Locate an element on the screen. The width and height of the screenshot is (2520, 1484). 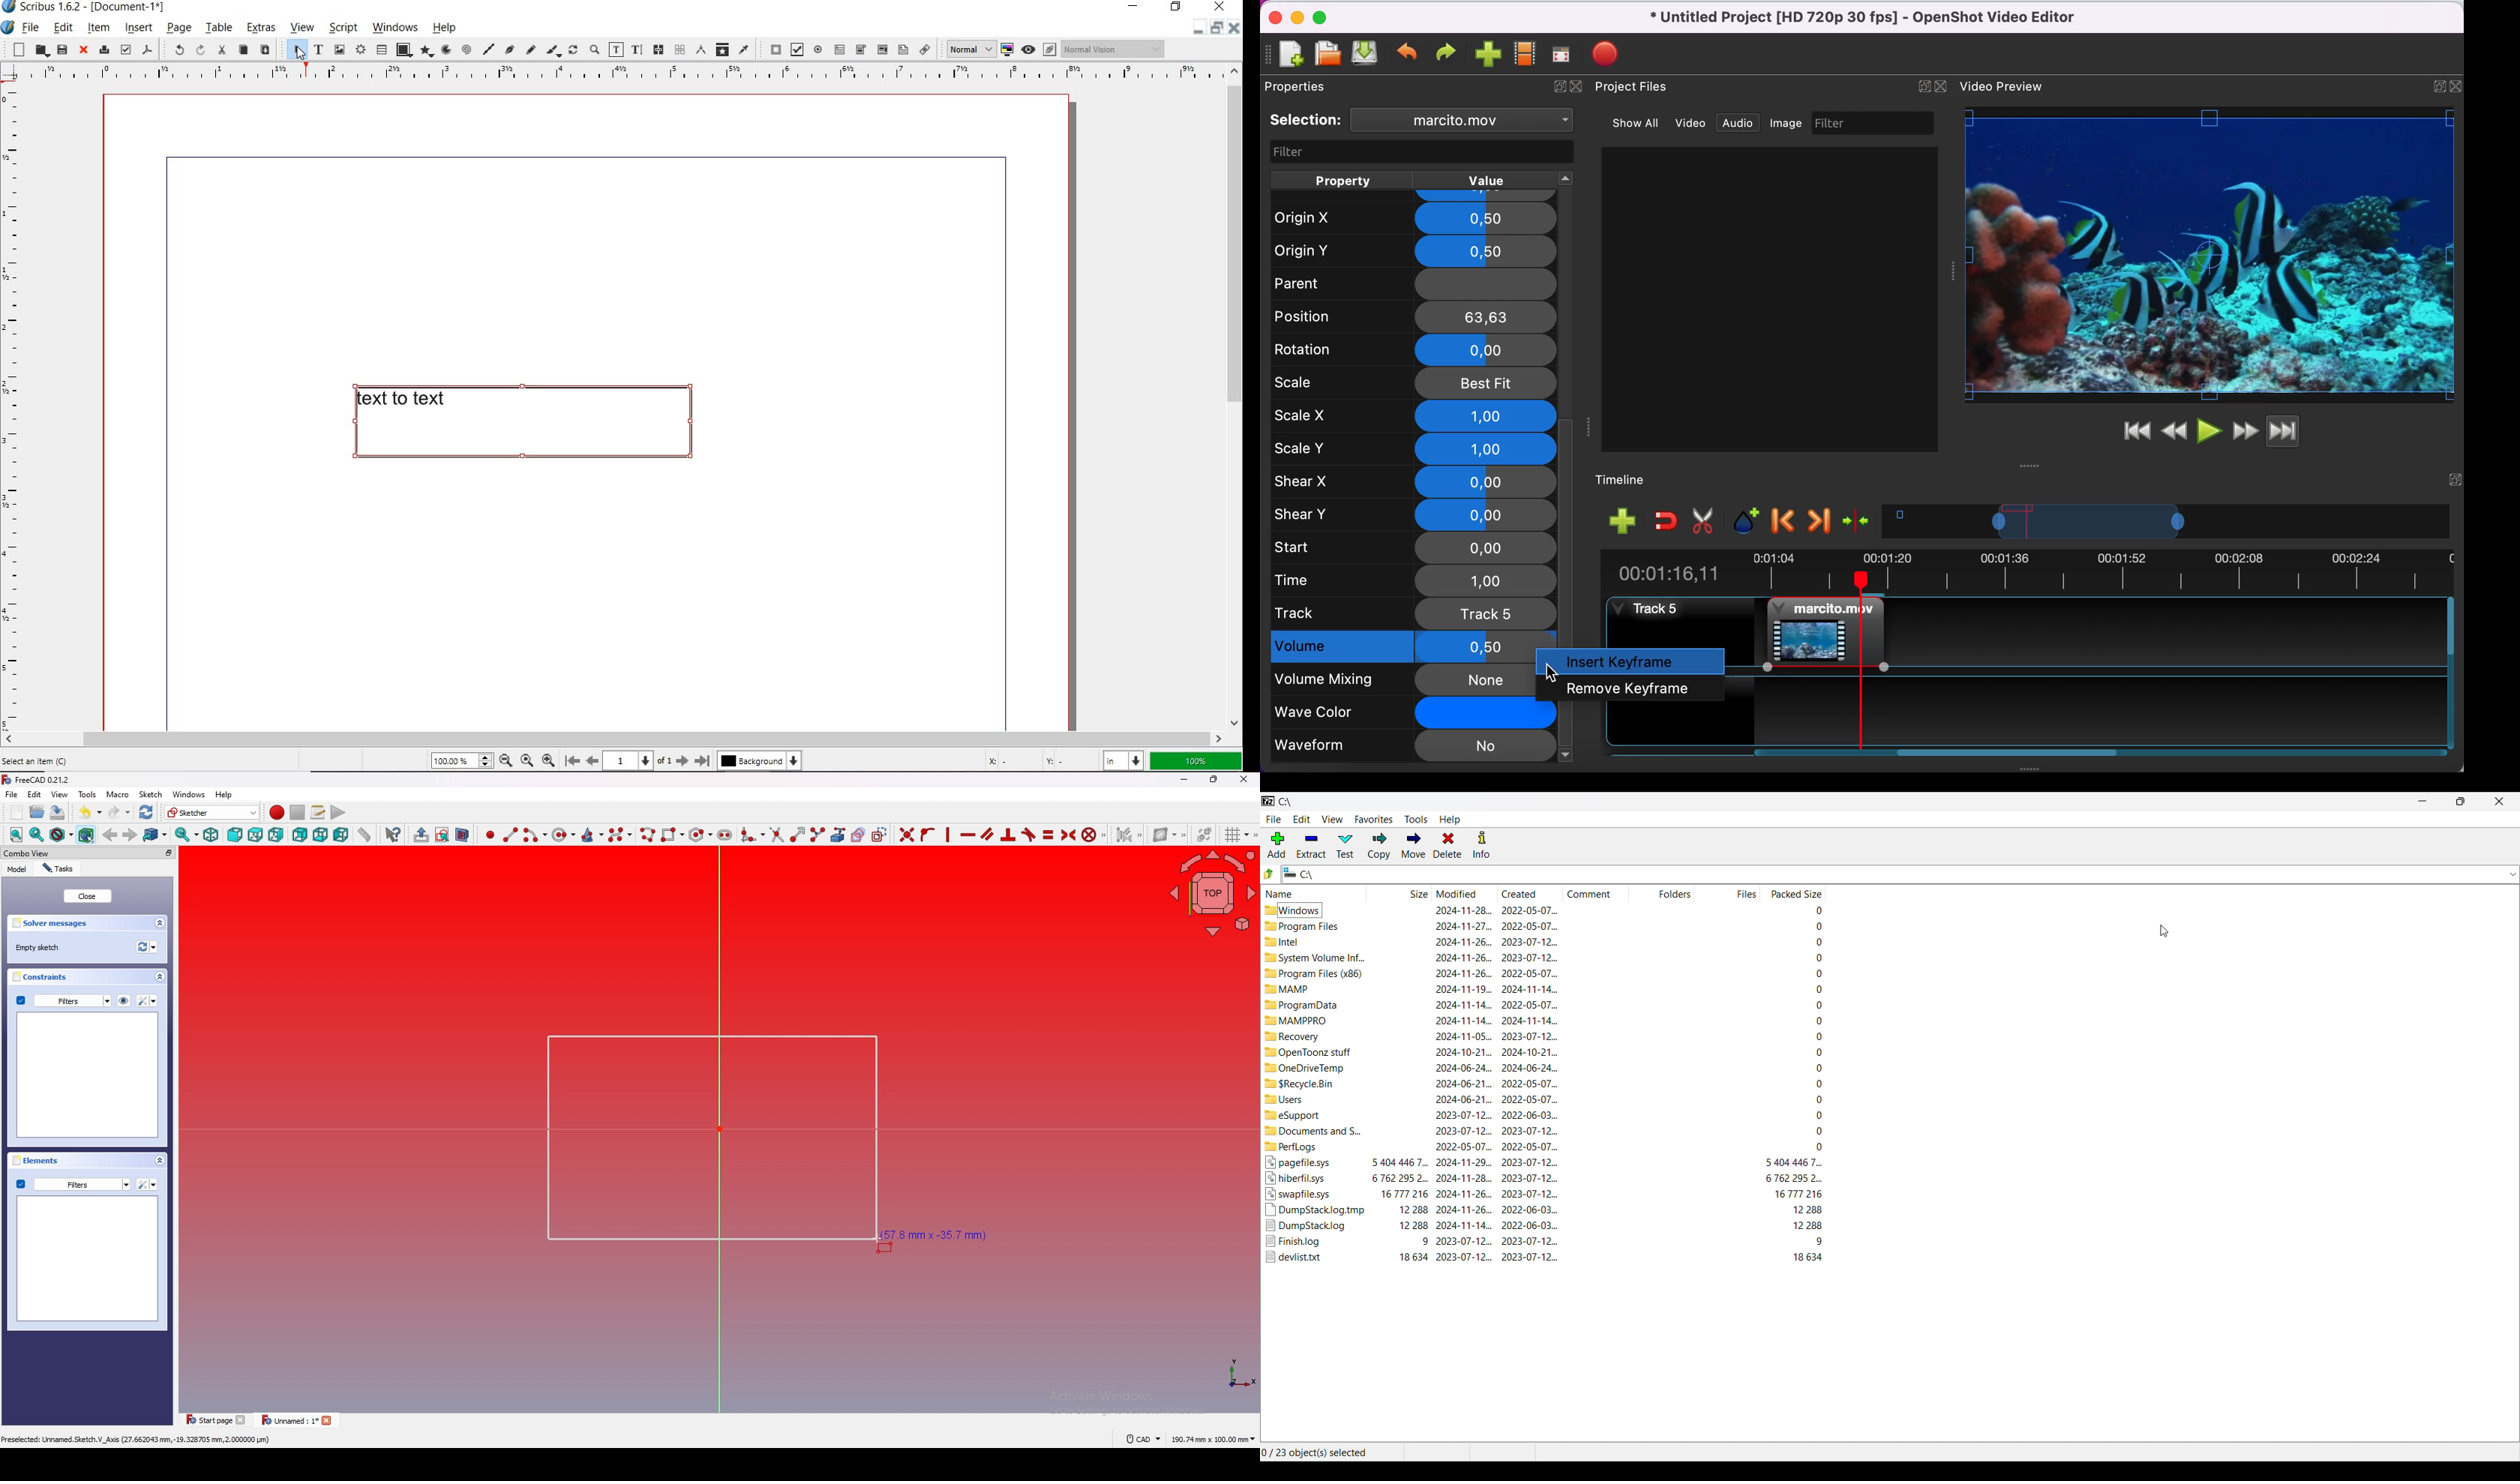
save is located at coordinates (61, 50).